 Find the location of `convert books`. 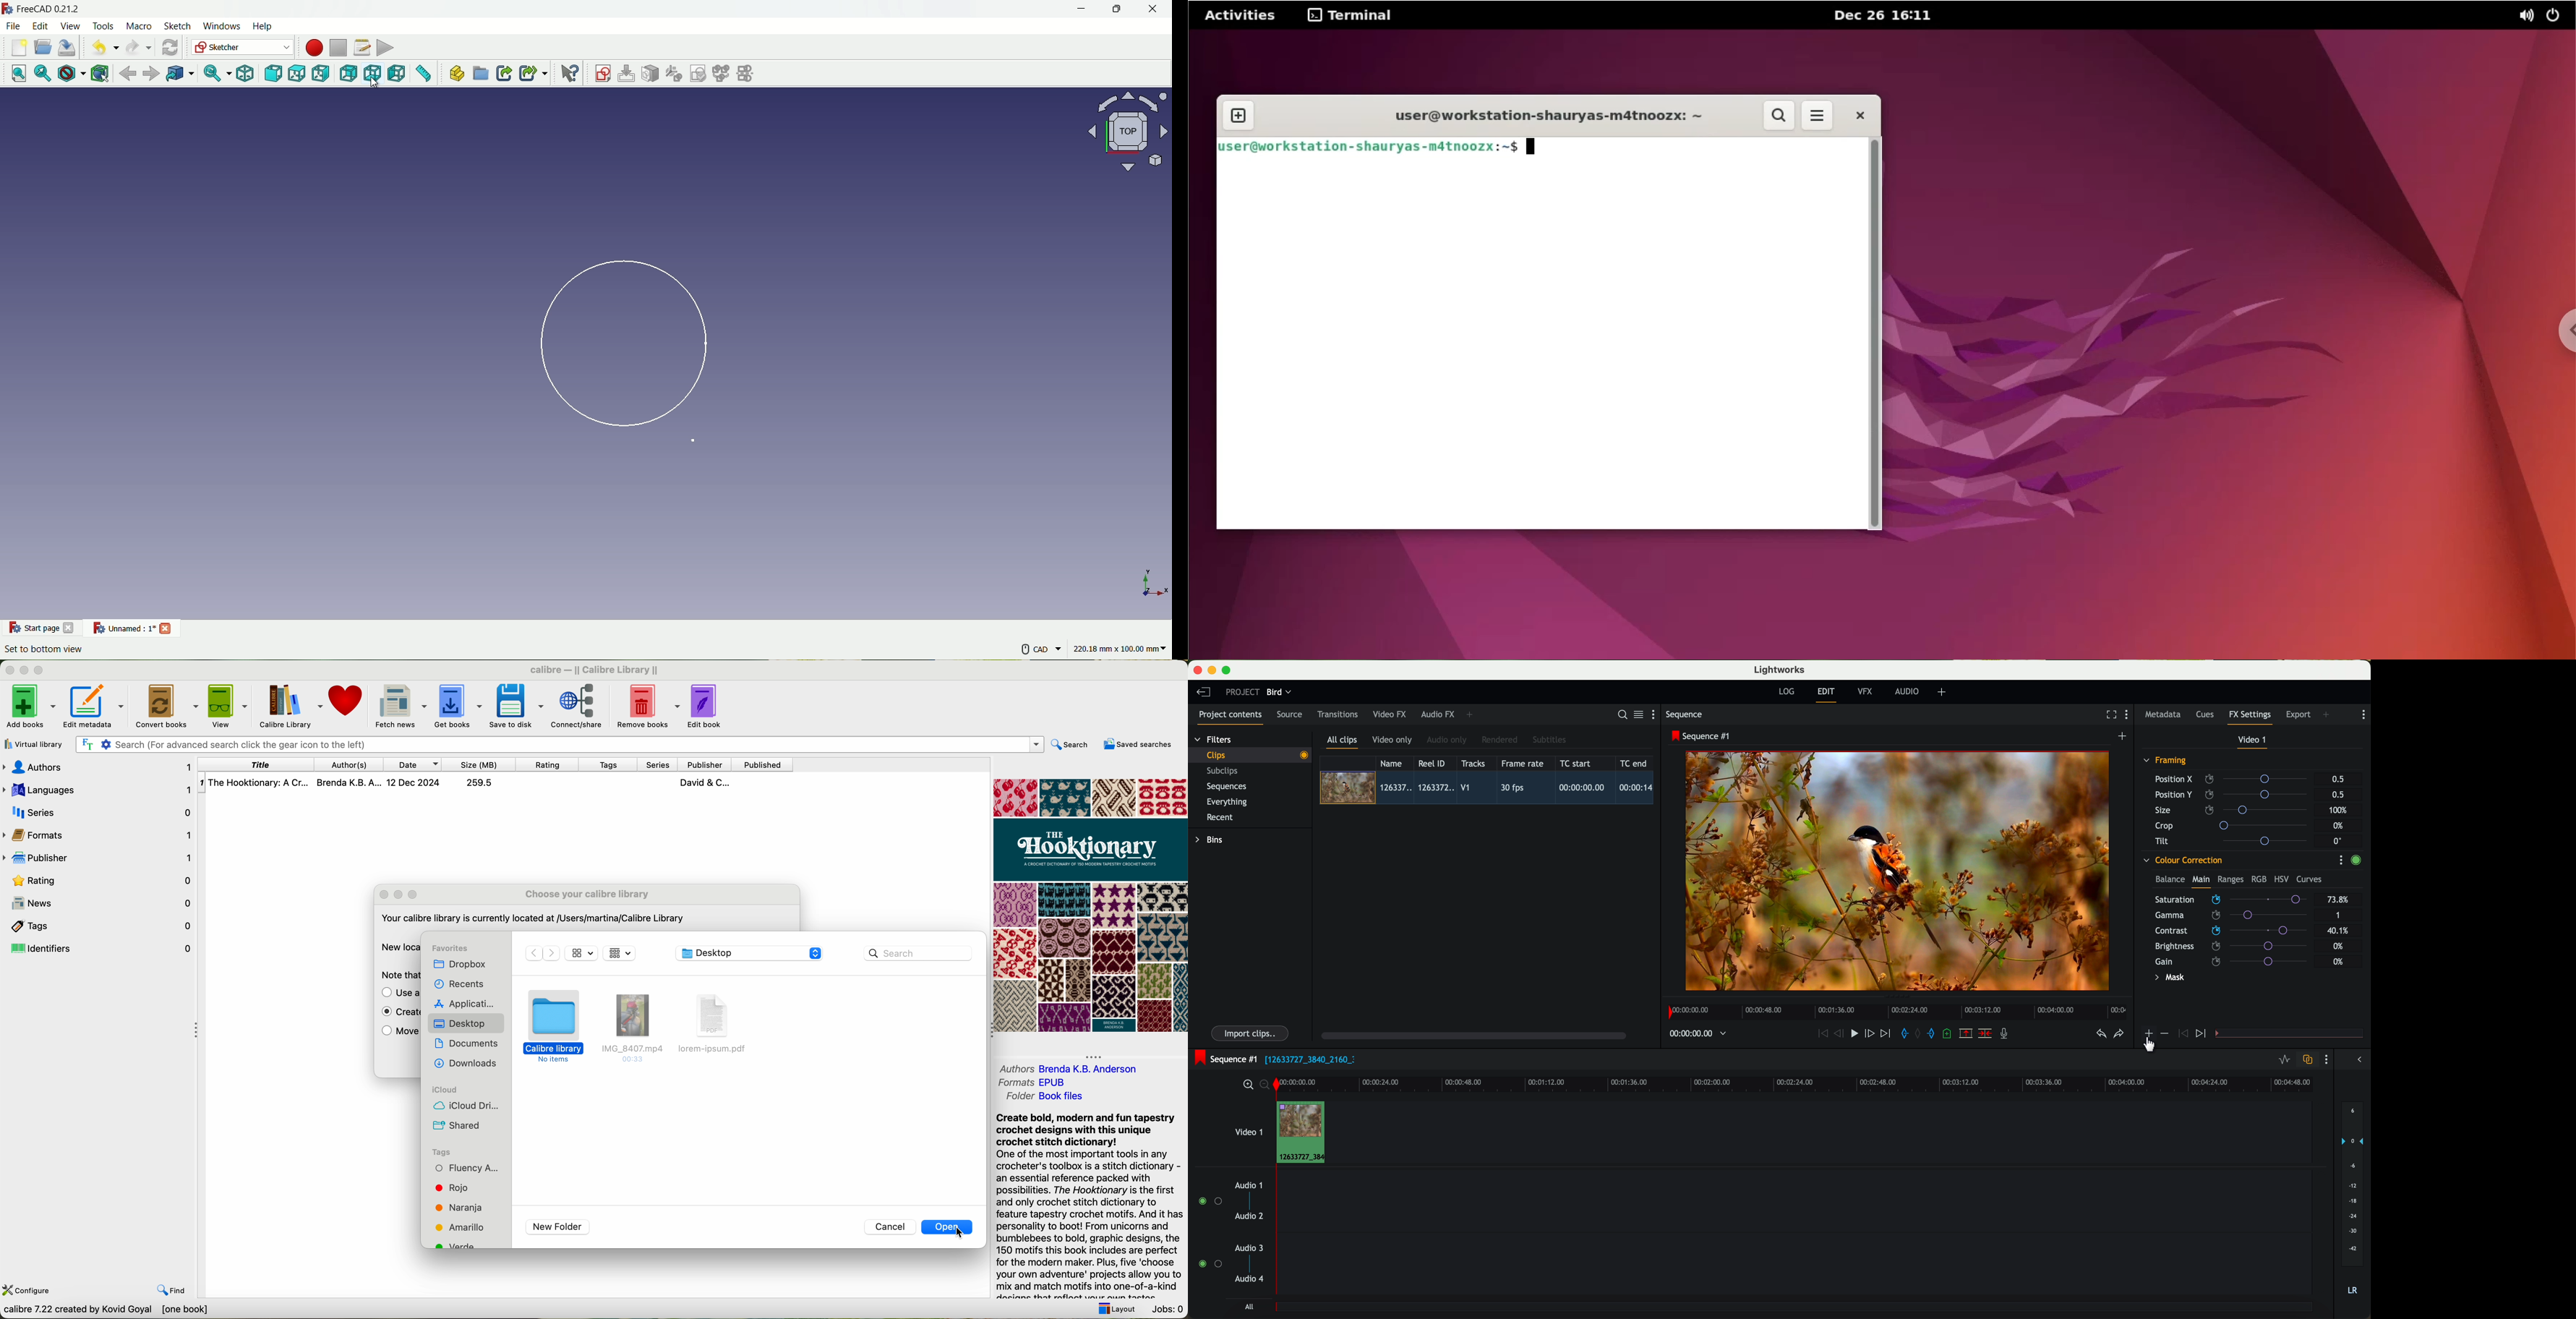

convert books is located at coordinates (166, 705).